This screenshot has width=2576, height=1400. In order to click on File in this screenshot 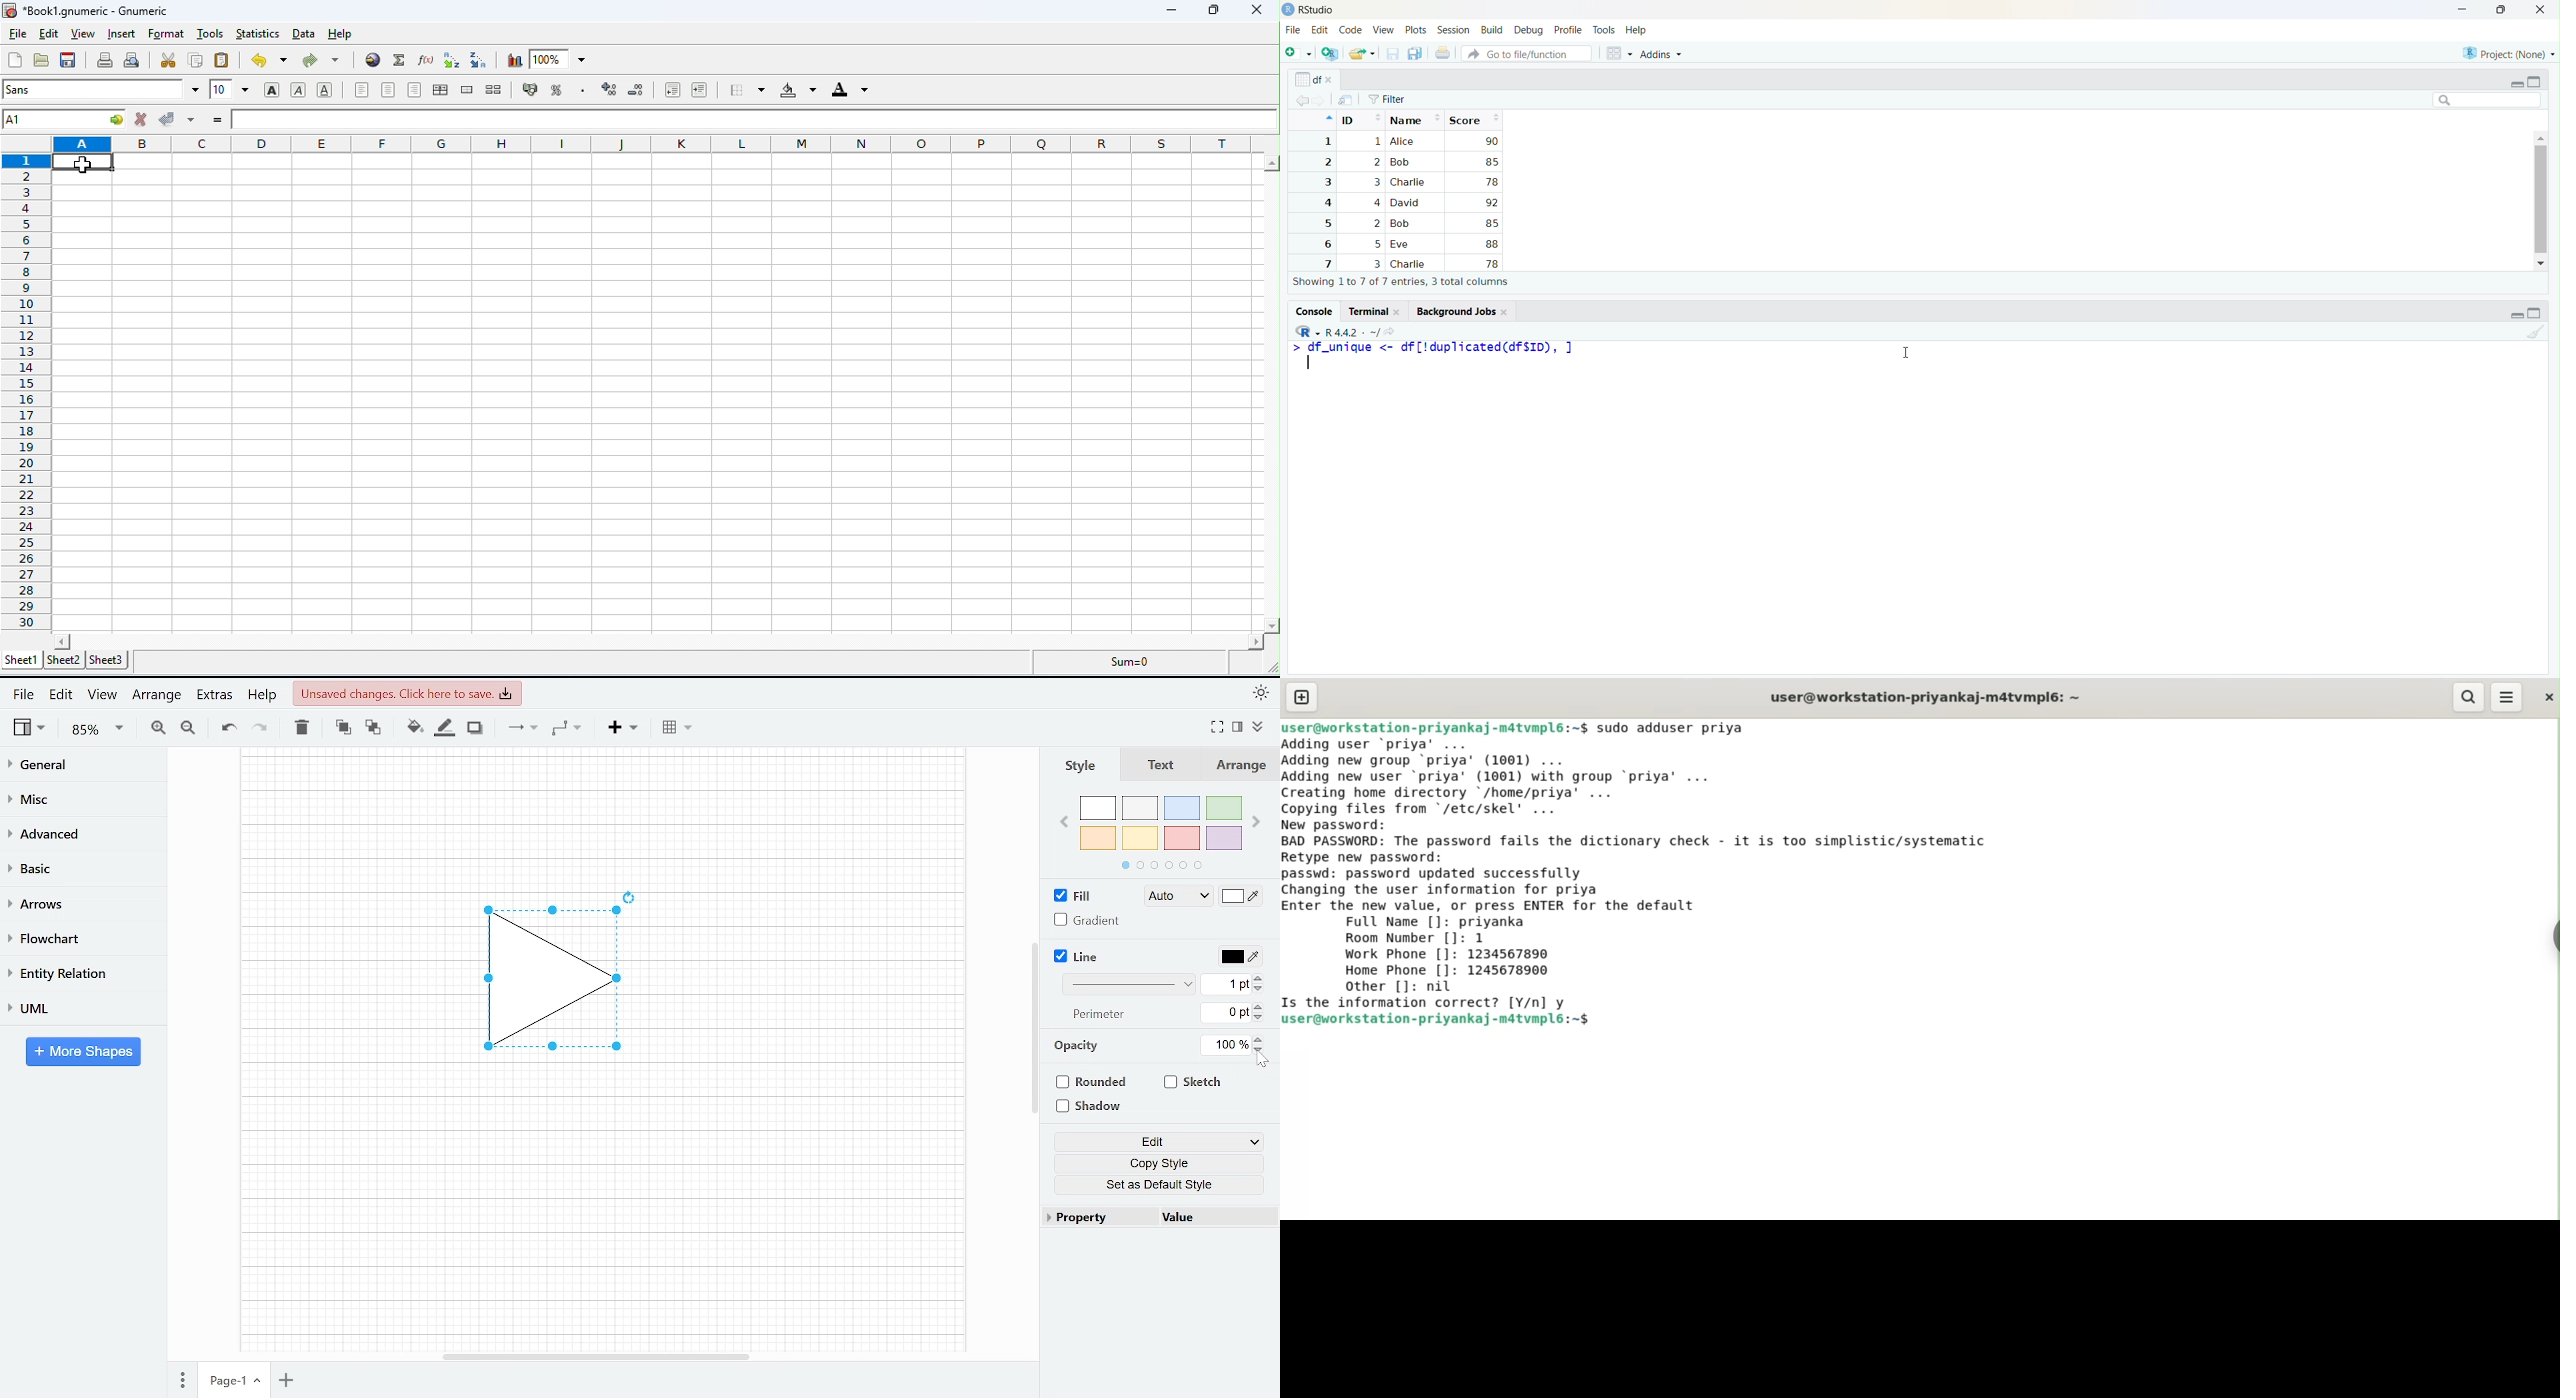, I will do `click(23, 694)`.